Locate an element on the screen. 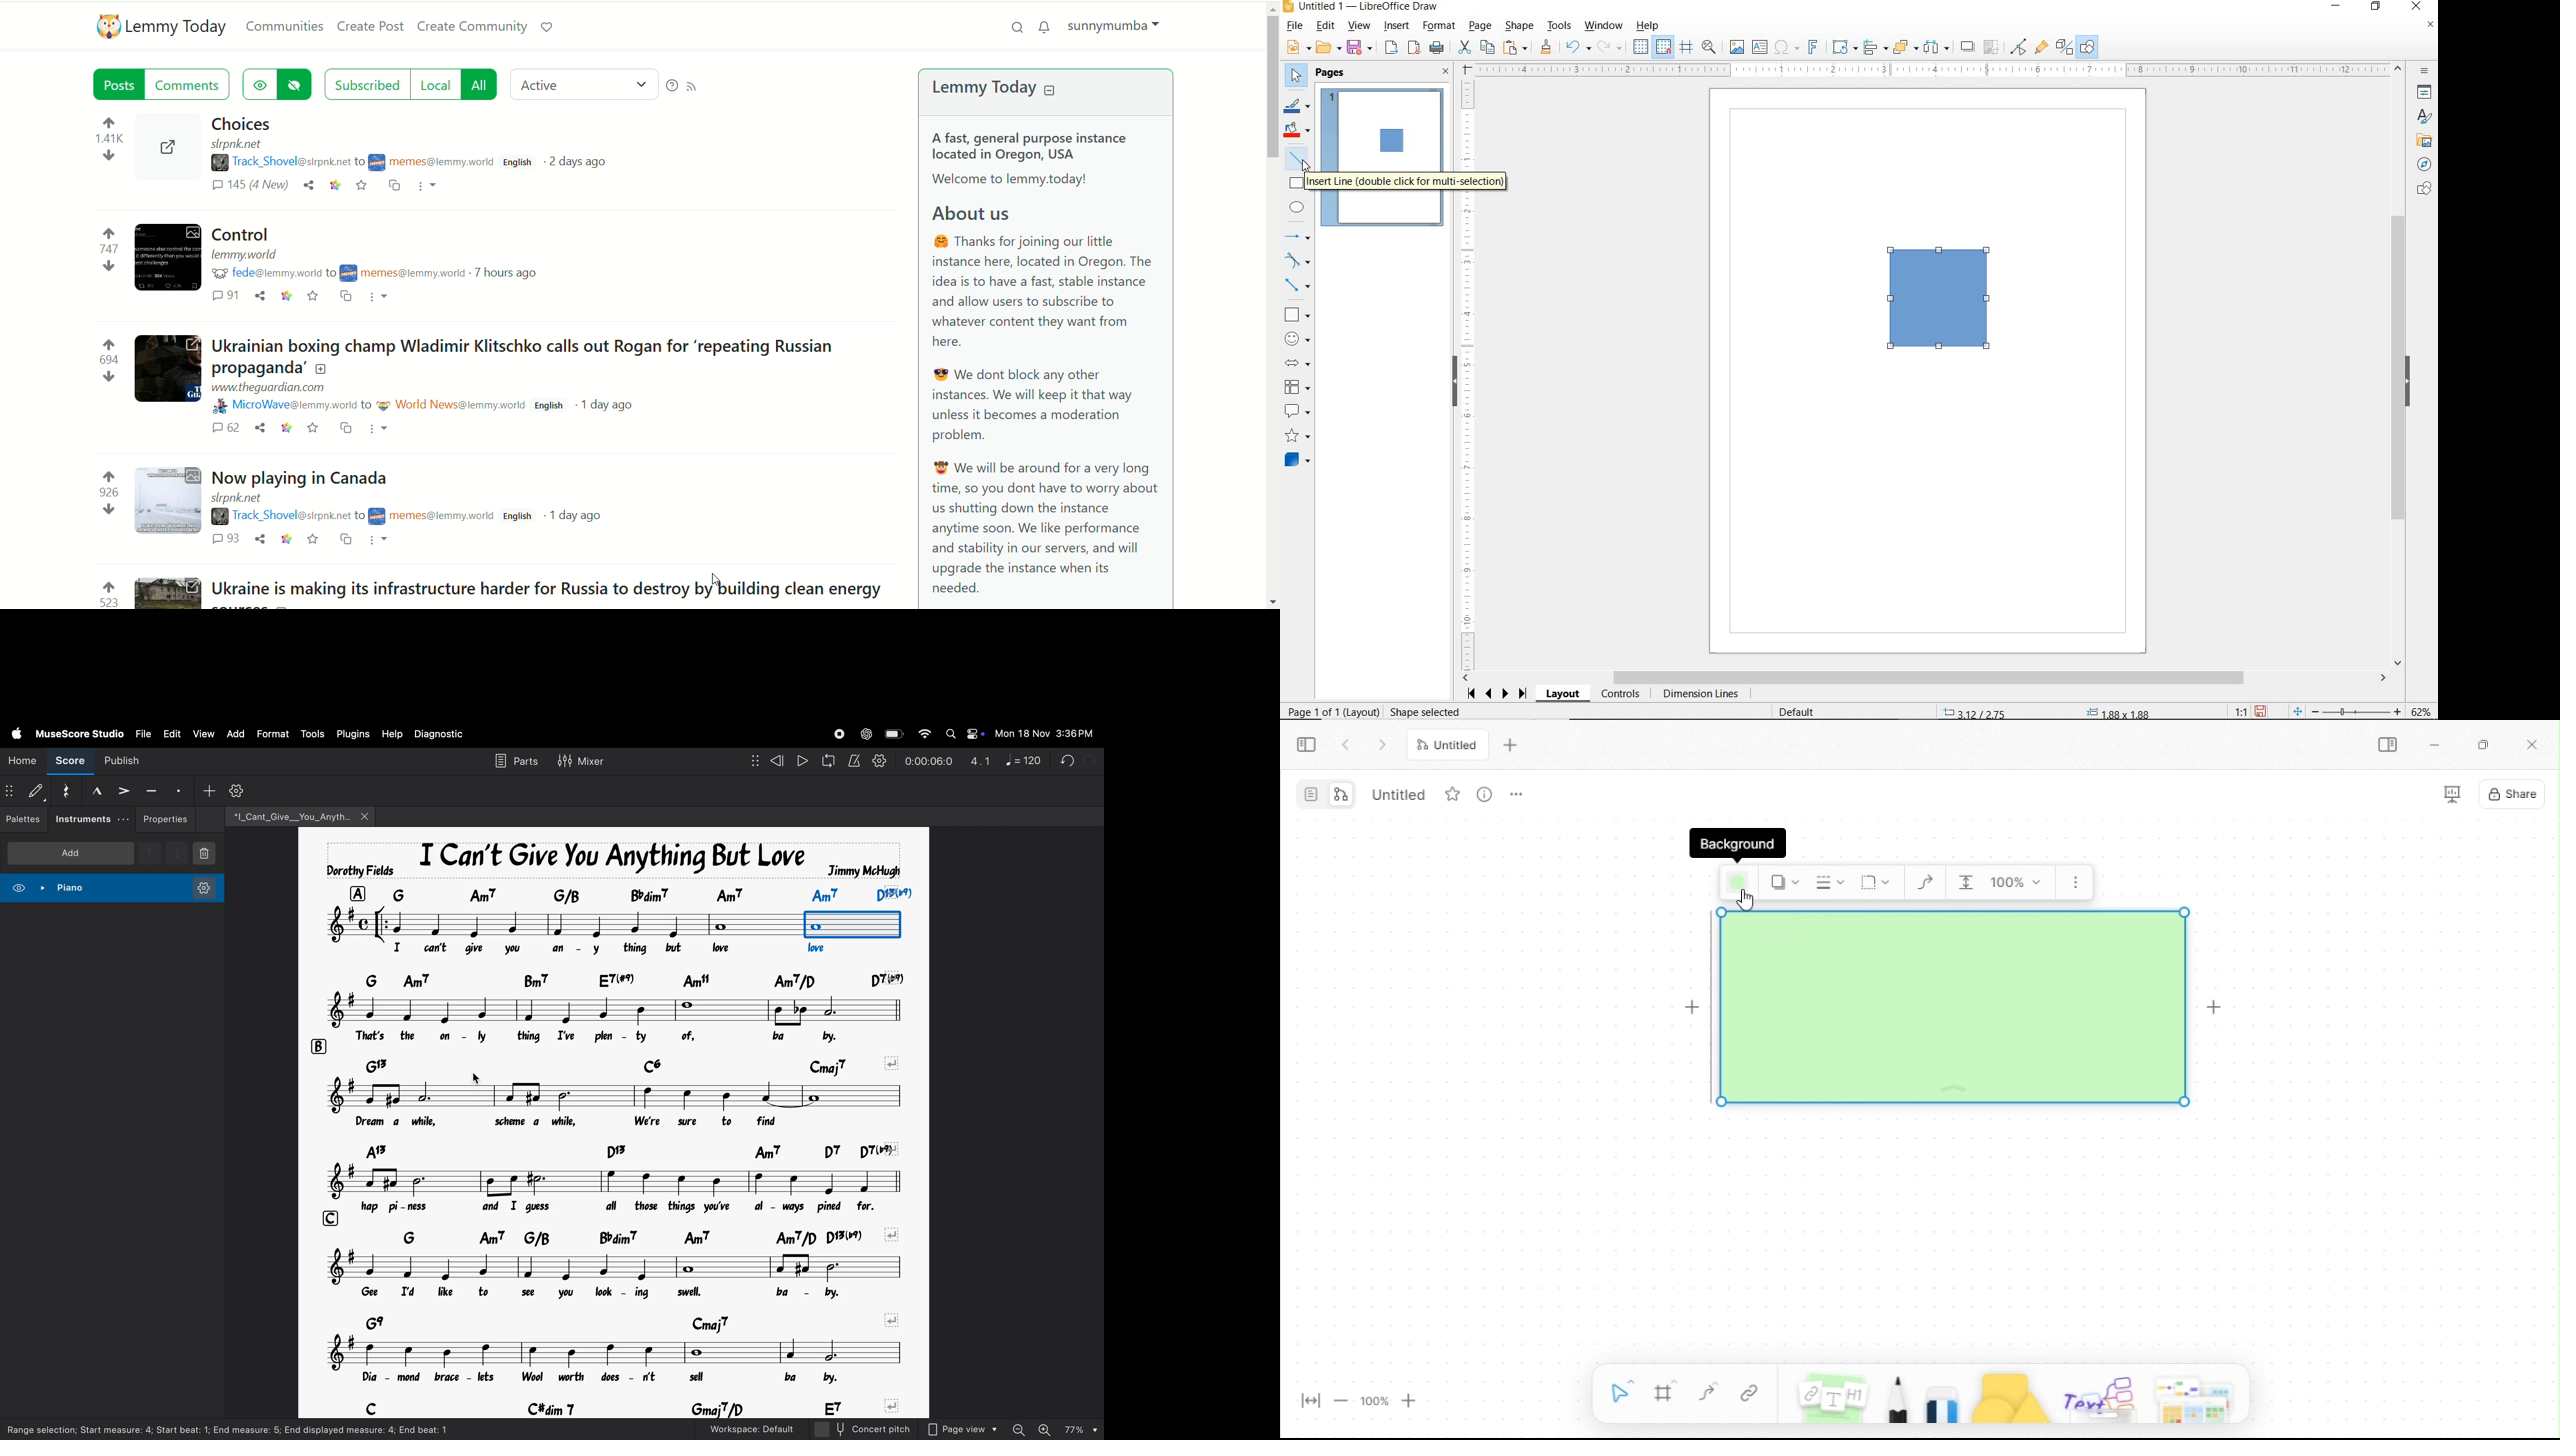 This screenshot has height=1456, width=2576. CONTROLS is located at coordinates (1620, 694).